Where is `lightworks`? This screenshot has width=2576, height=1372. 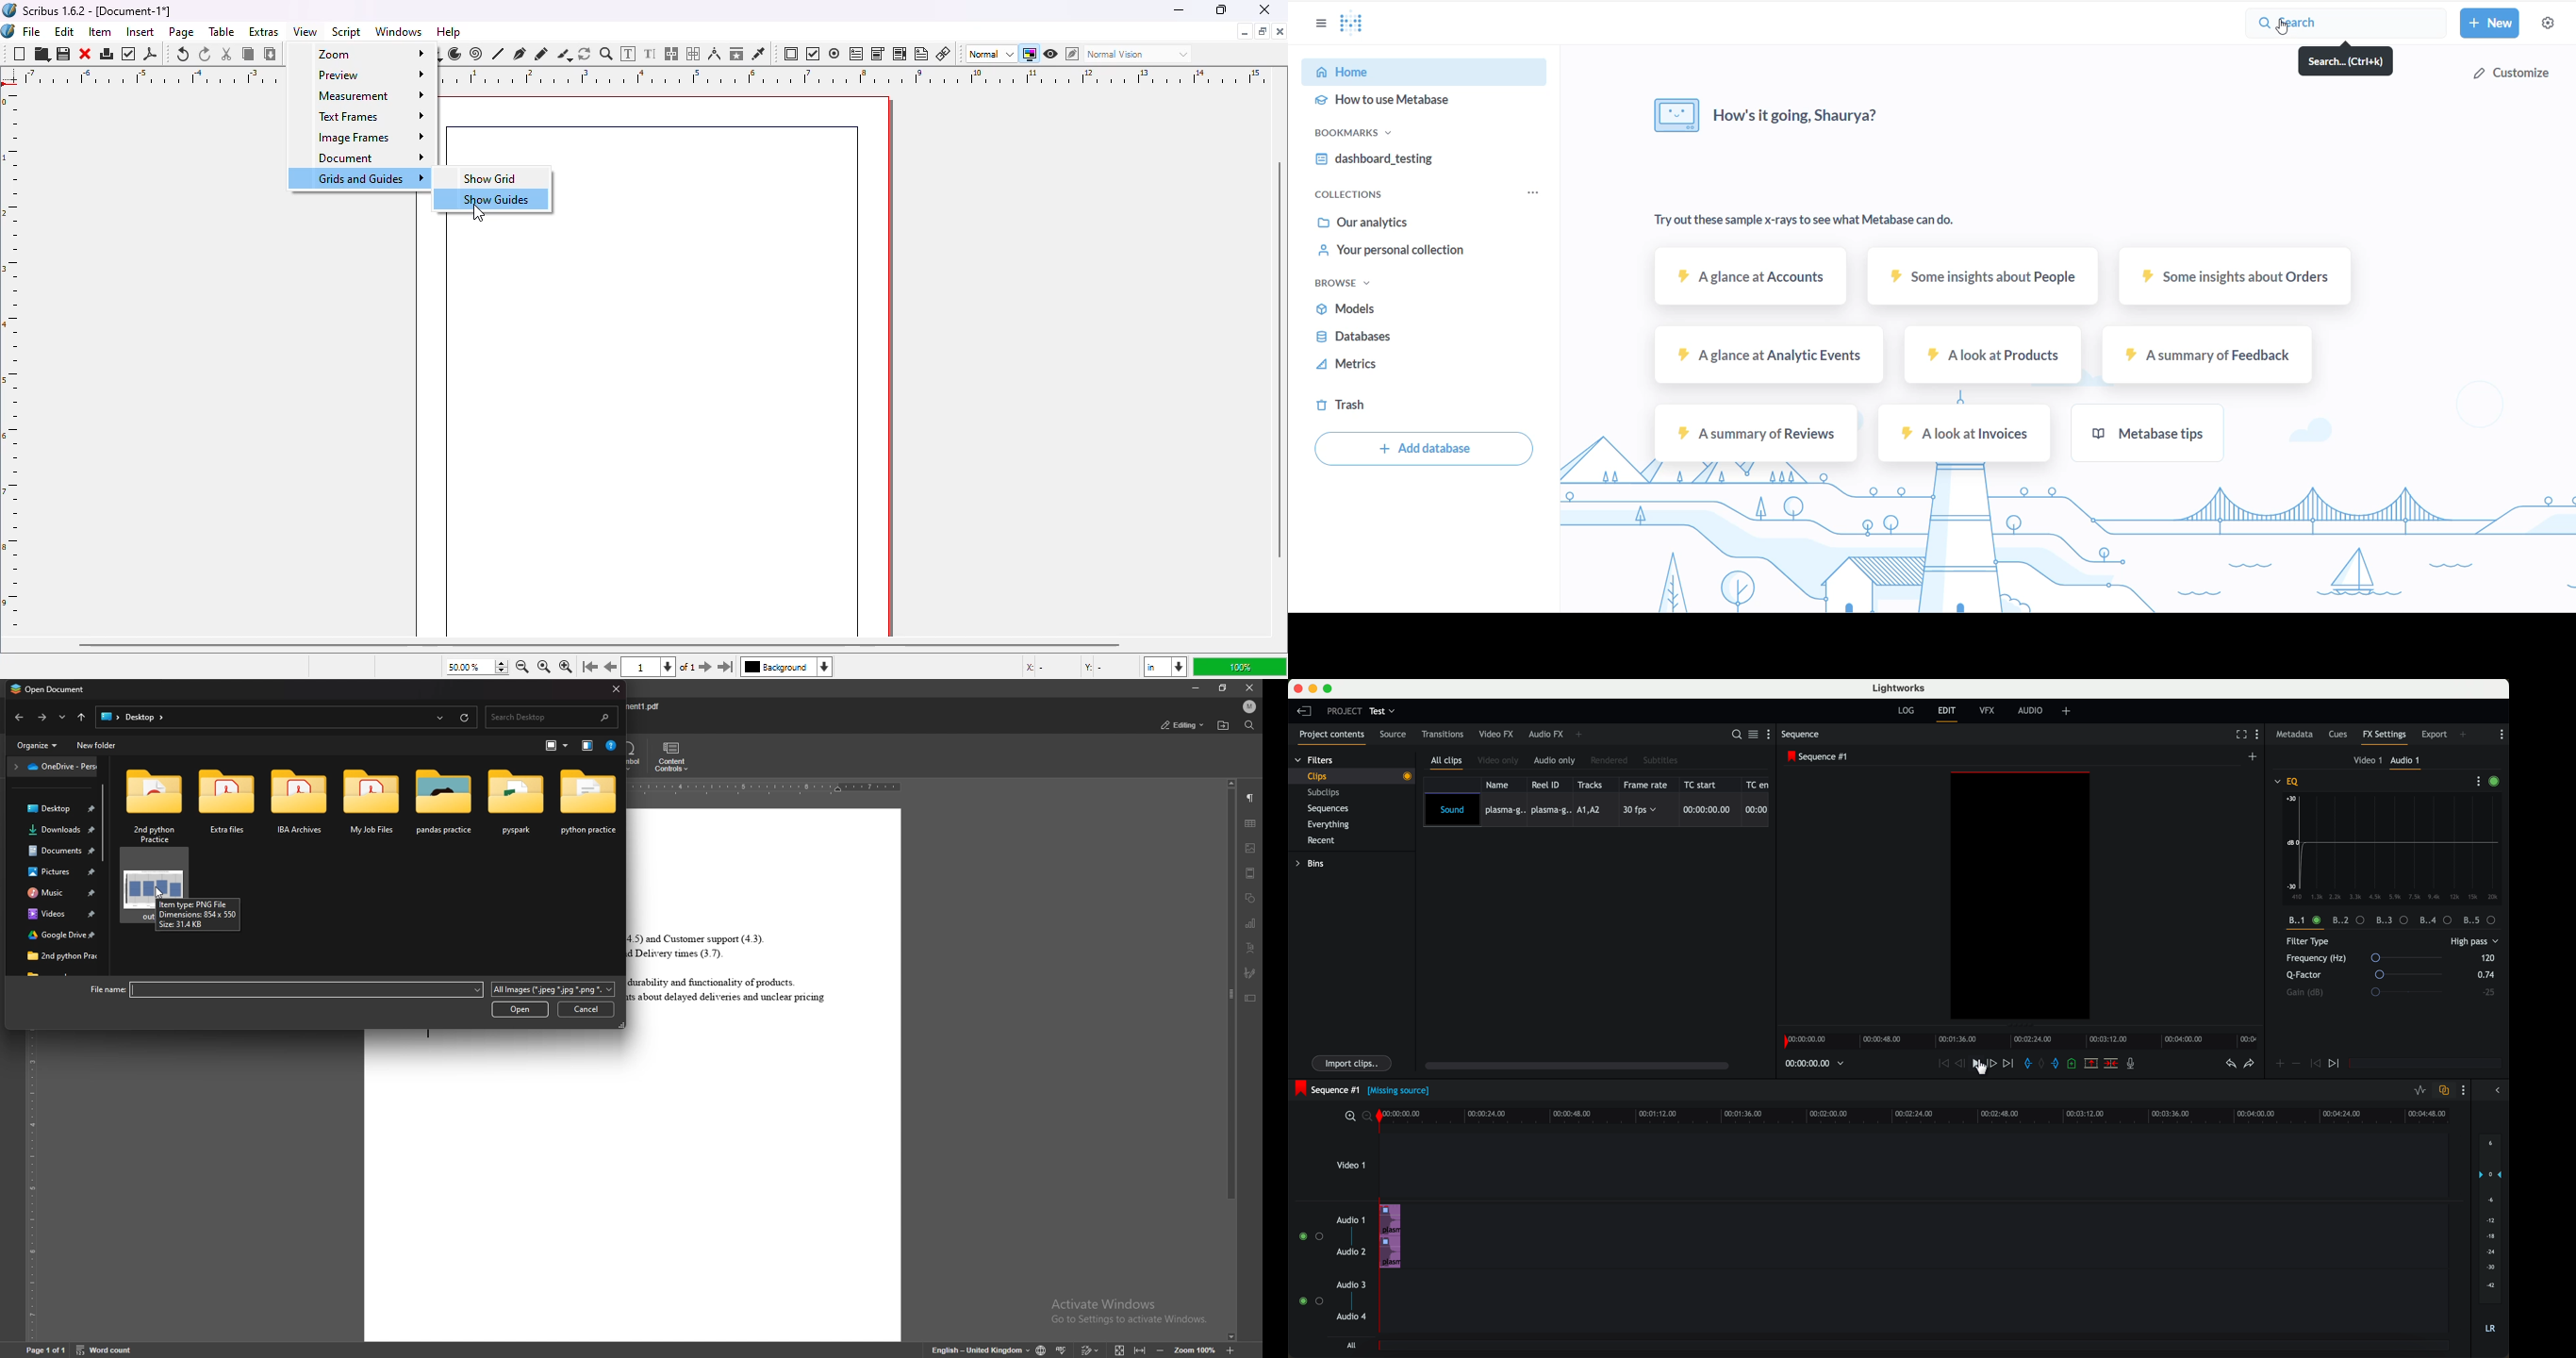 lightworks is located at coordinates (1900, 689).